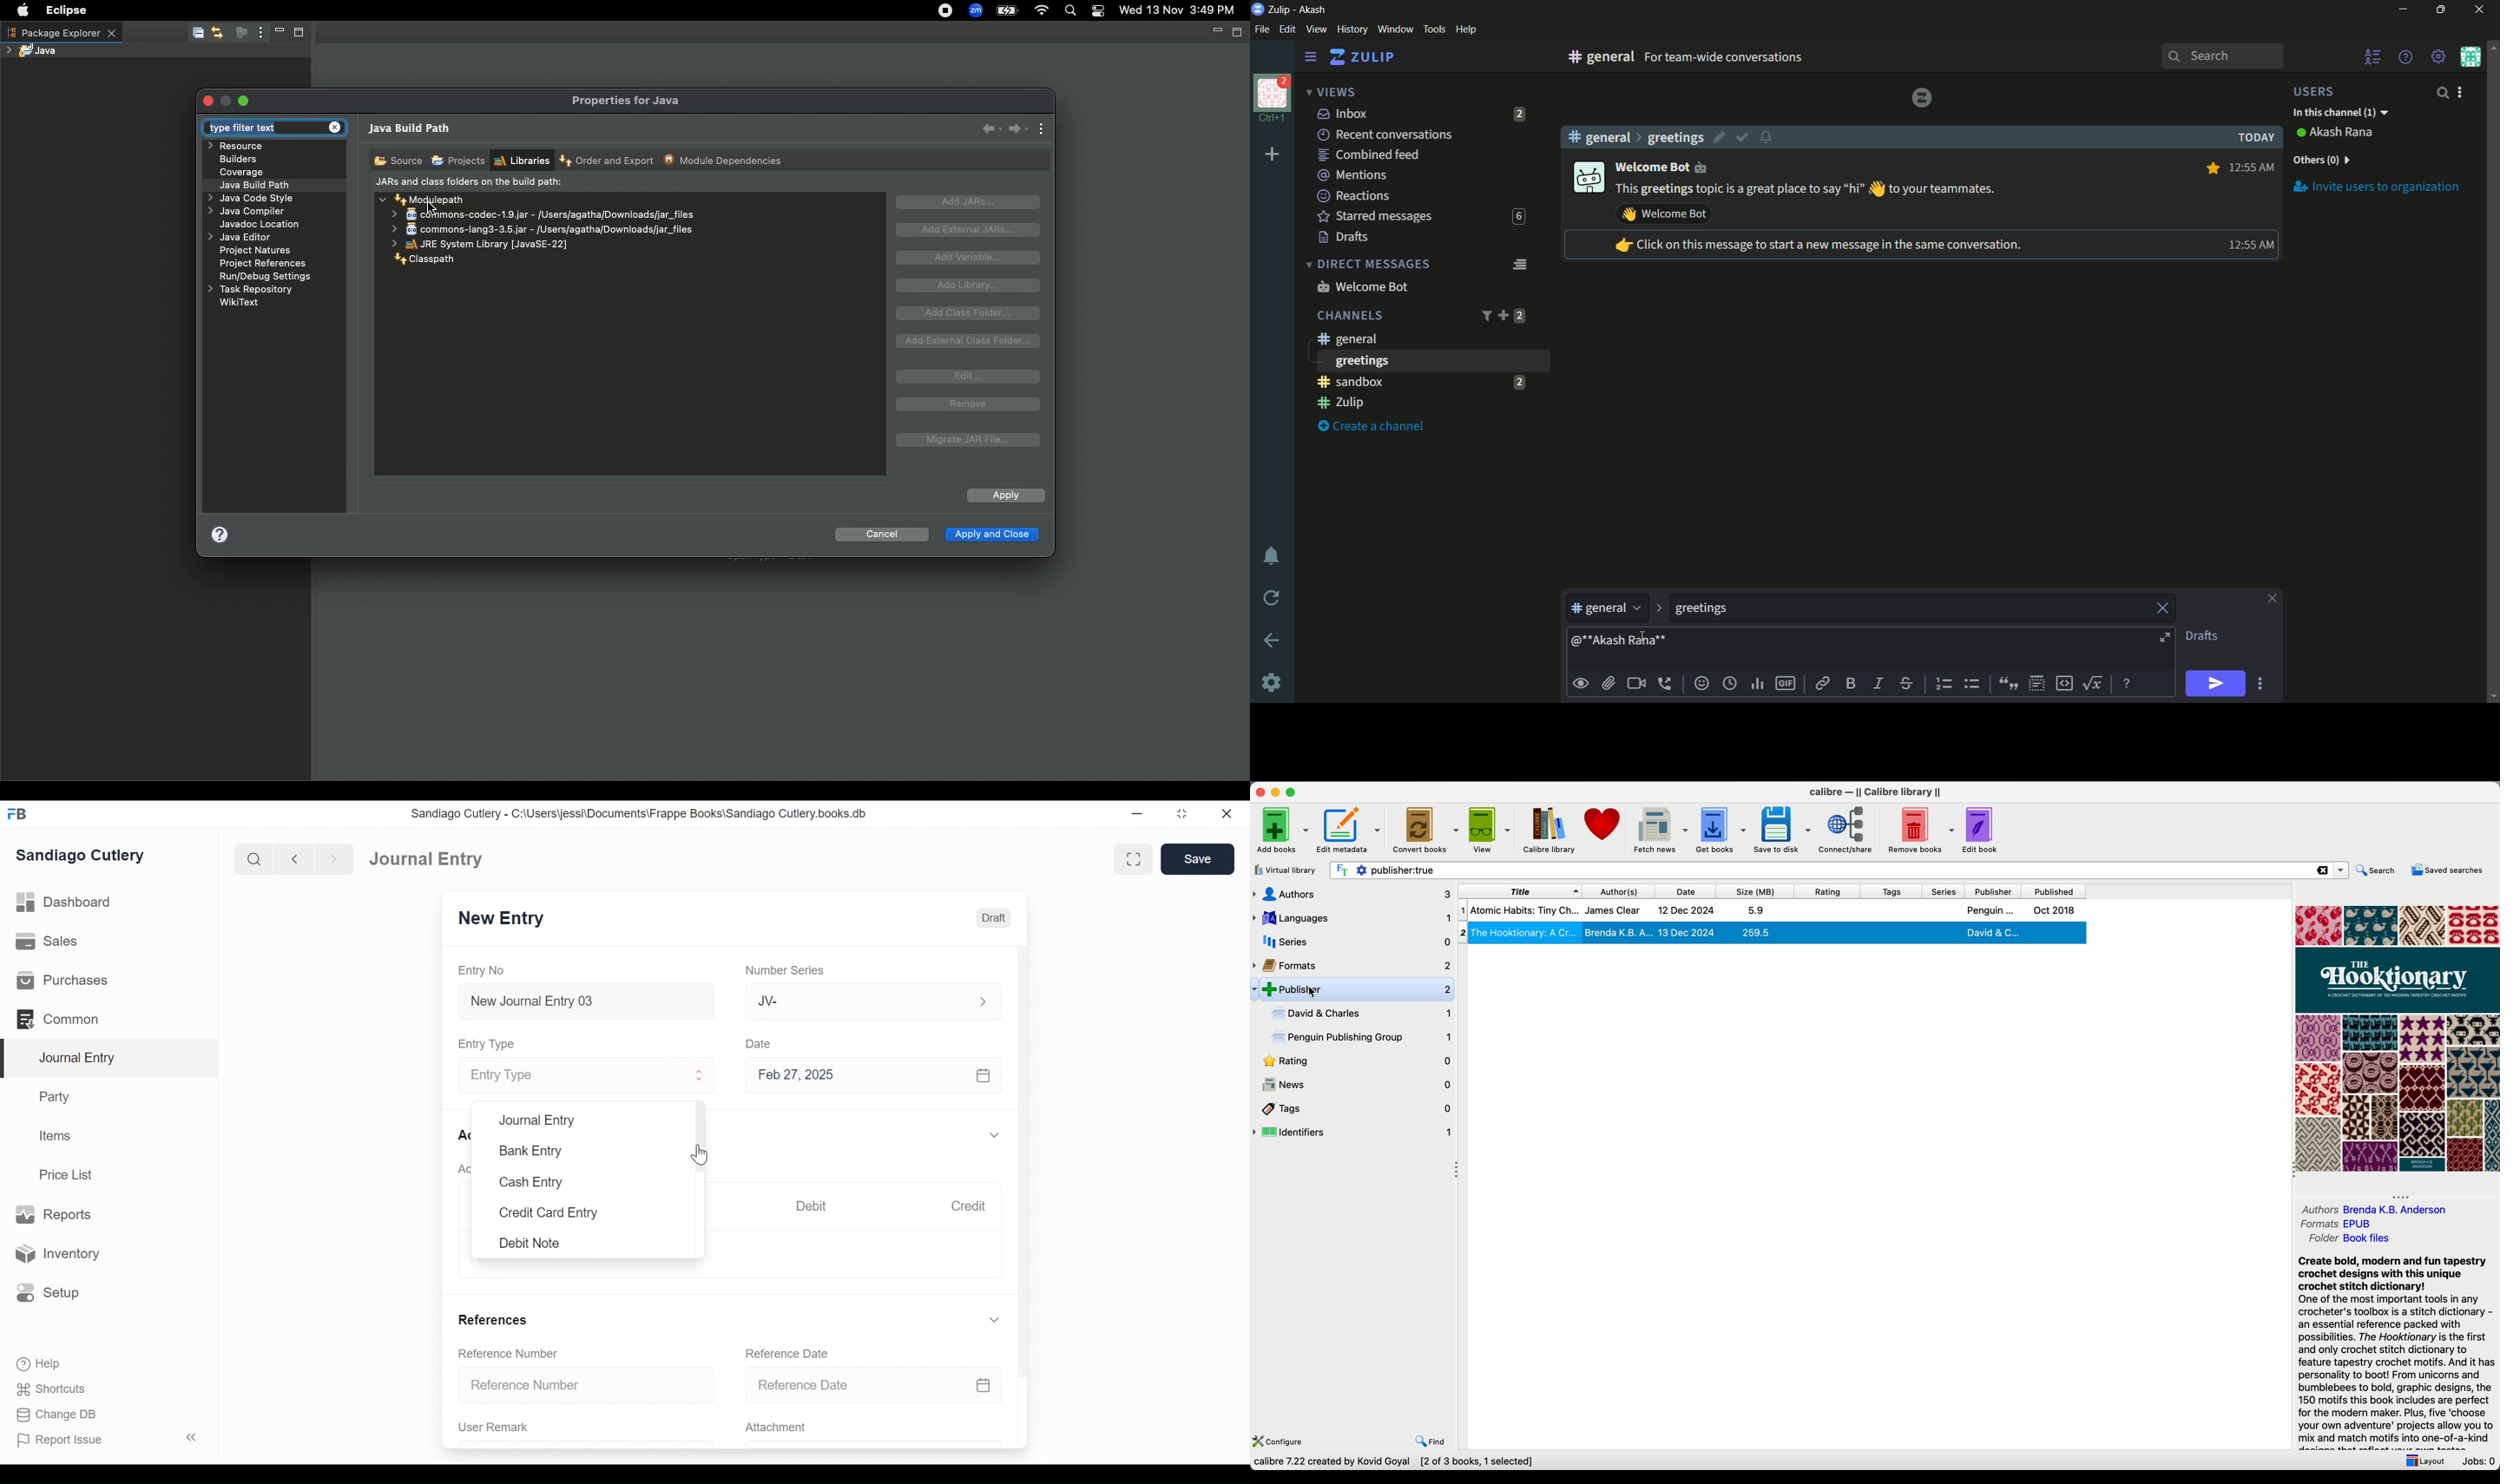 This screenshot has height=1484, width=2520. Describe the element at coordinates (540, 1120) in the screenshot. I see `Journal Entry` at that location.